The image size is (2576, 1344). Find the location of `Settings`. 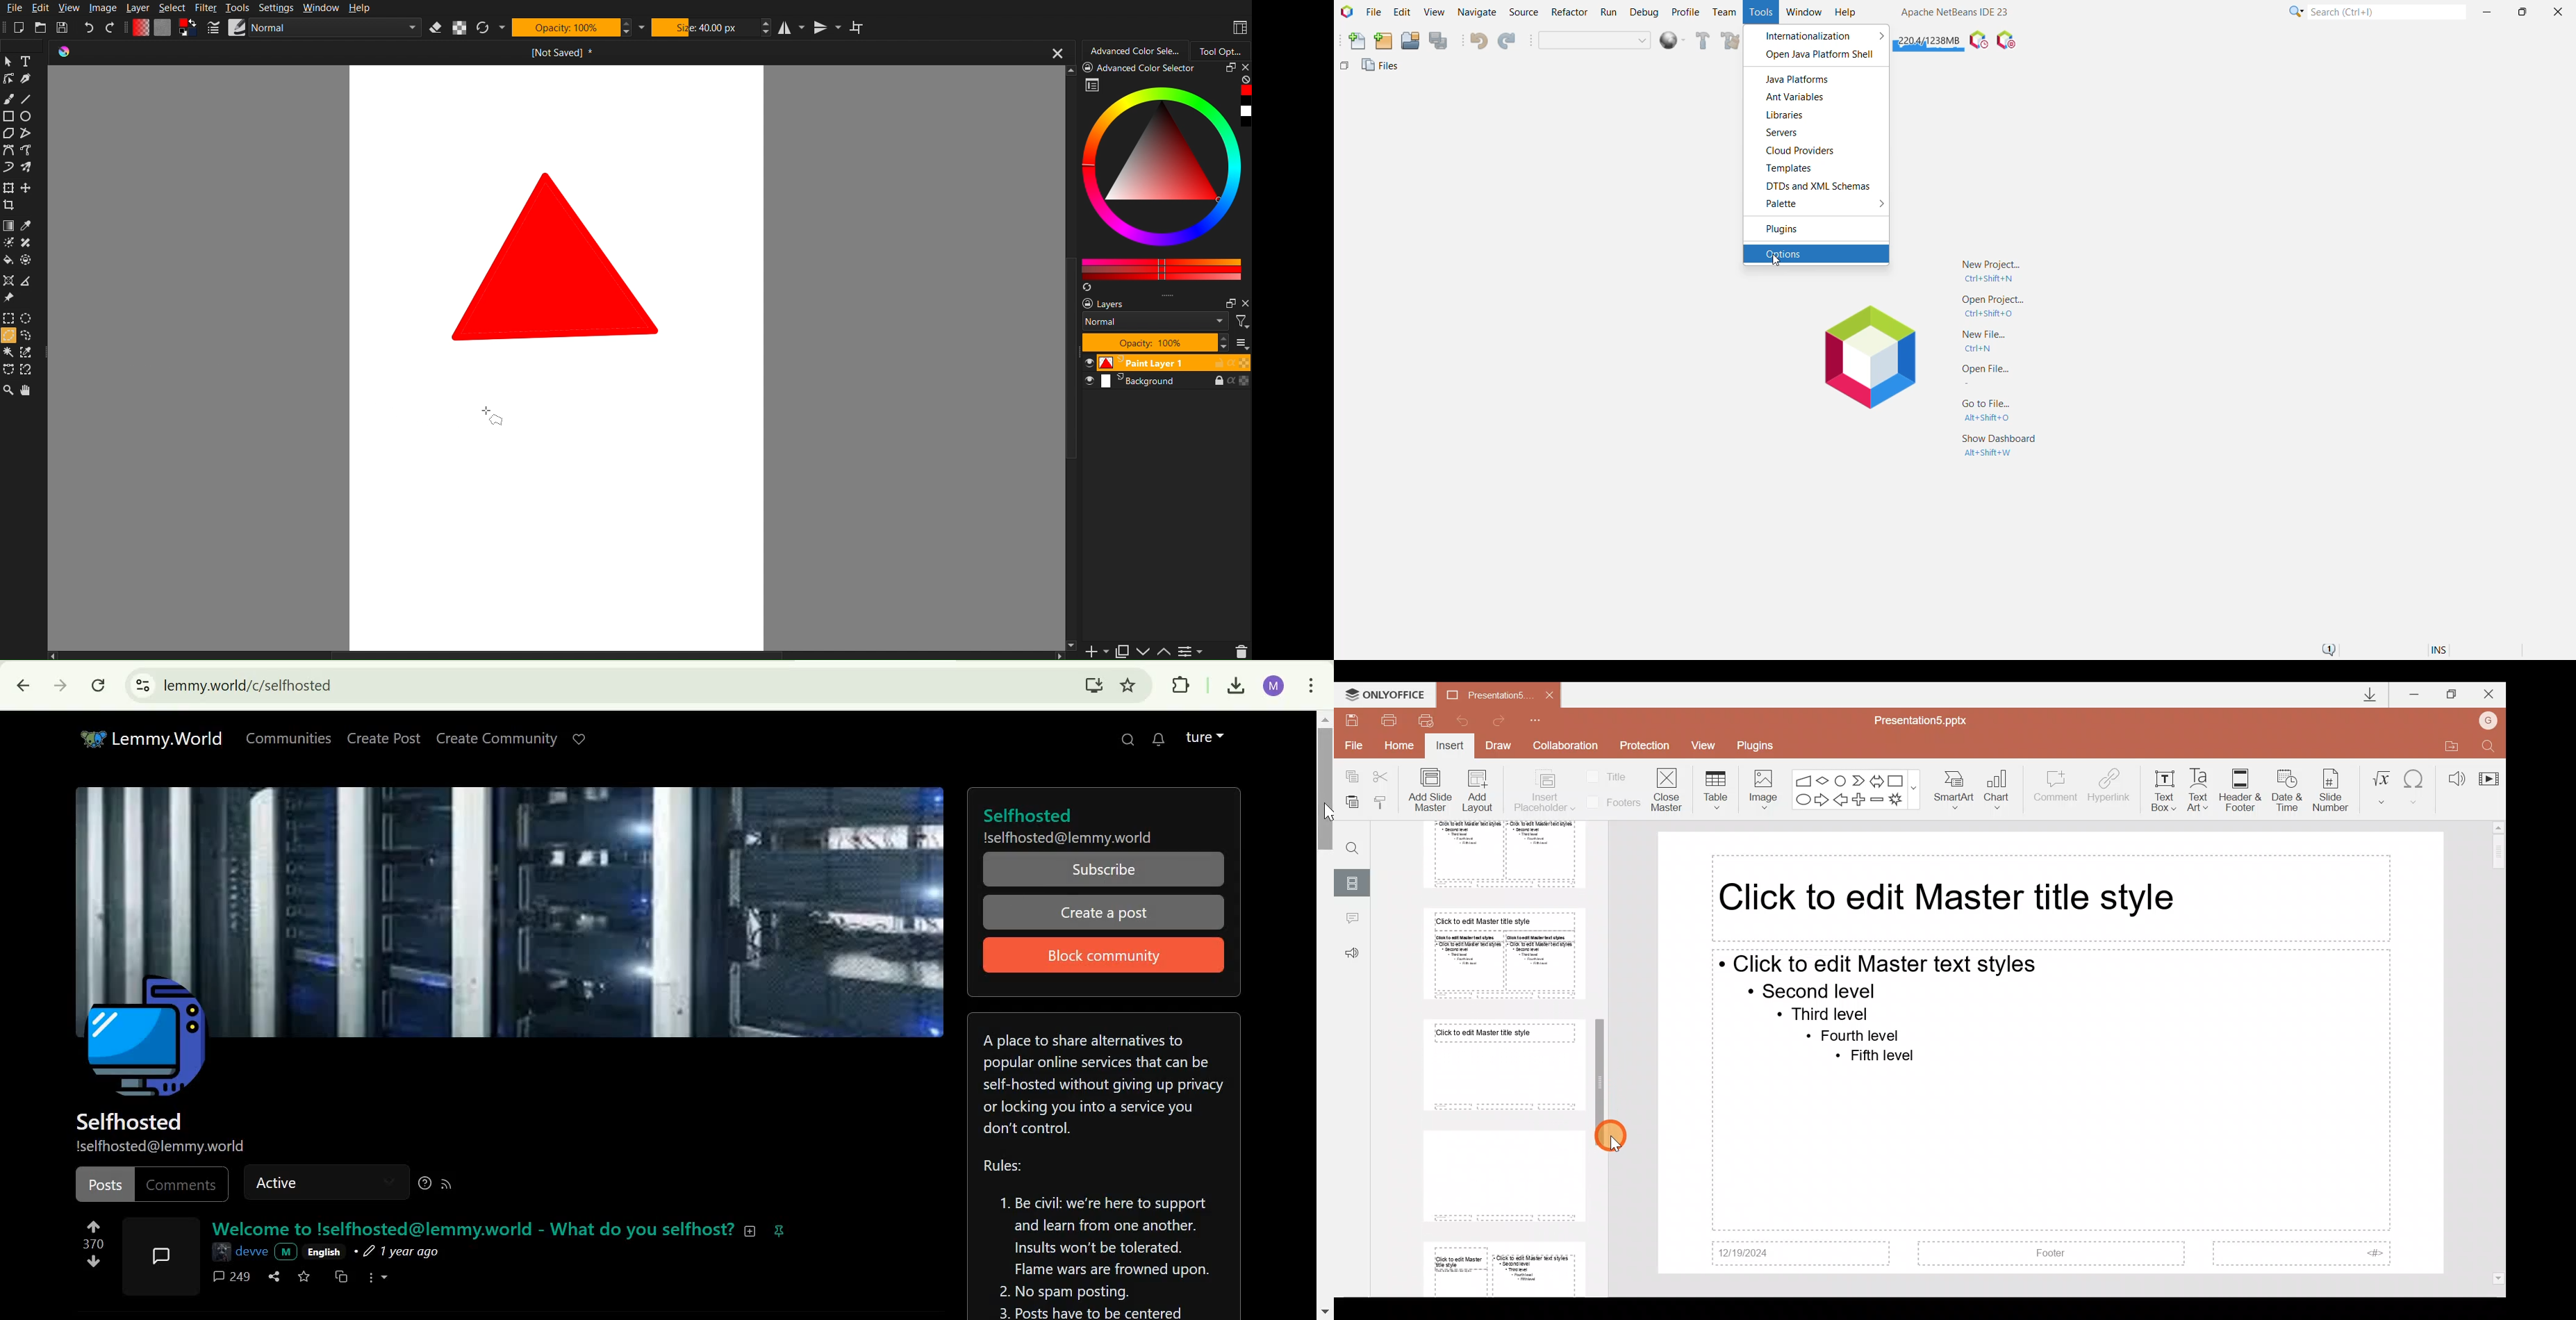

Settings is located at coordinates (276, 8).